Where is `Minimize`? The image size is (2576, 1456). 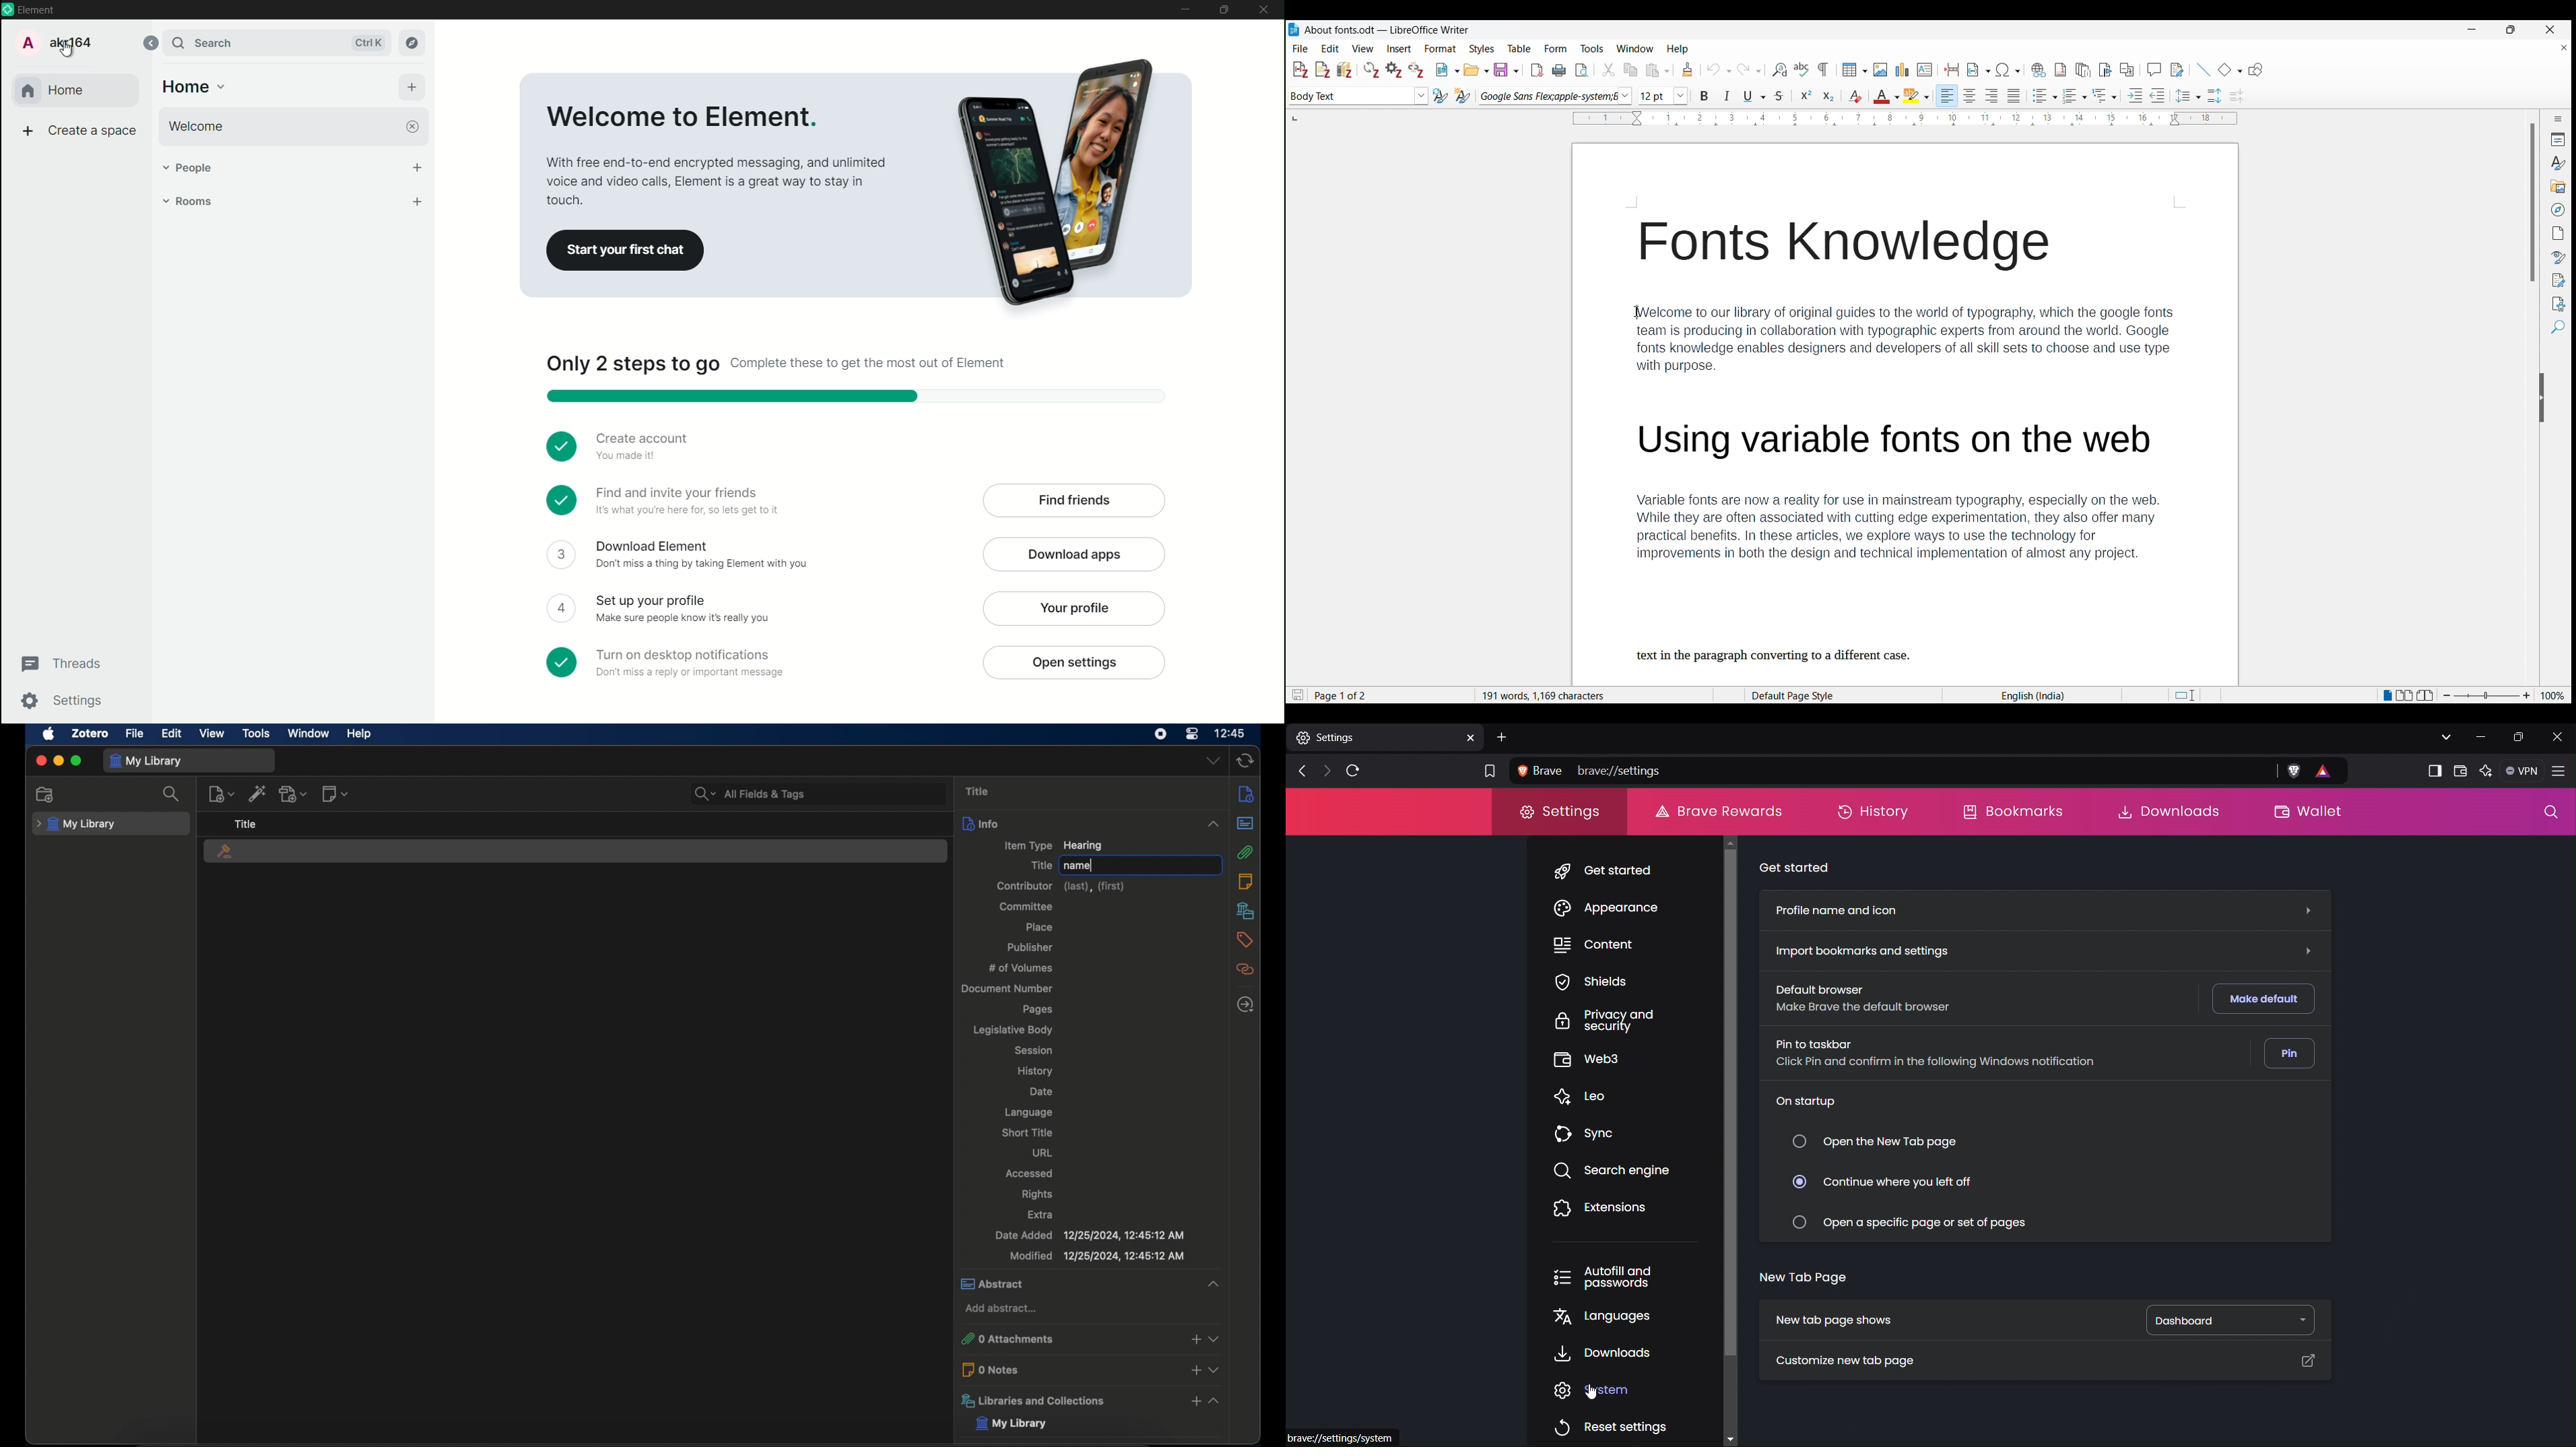
Minimize is located at coordinates (2478, 737).